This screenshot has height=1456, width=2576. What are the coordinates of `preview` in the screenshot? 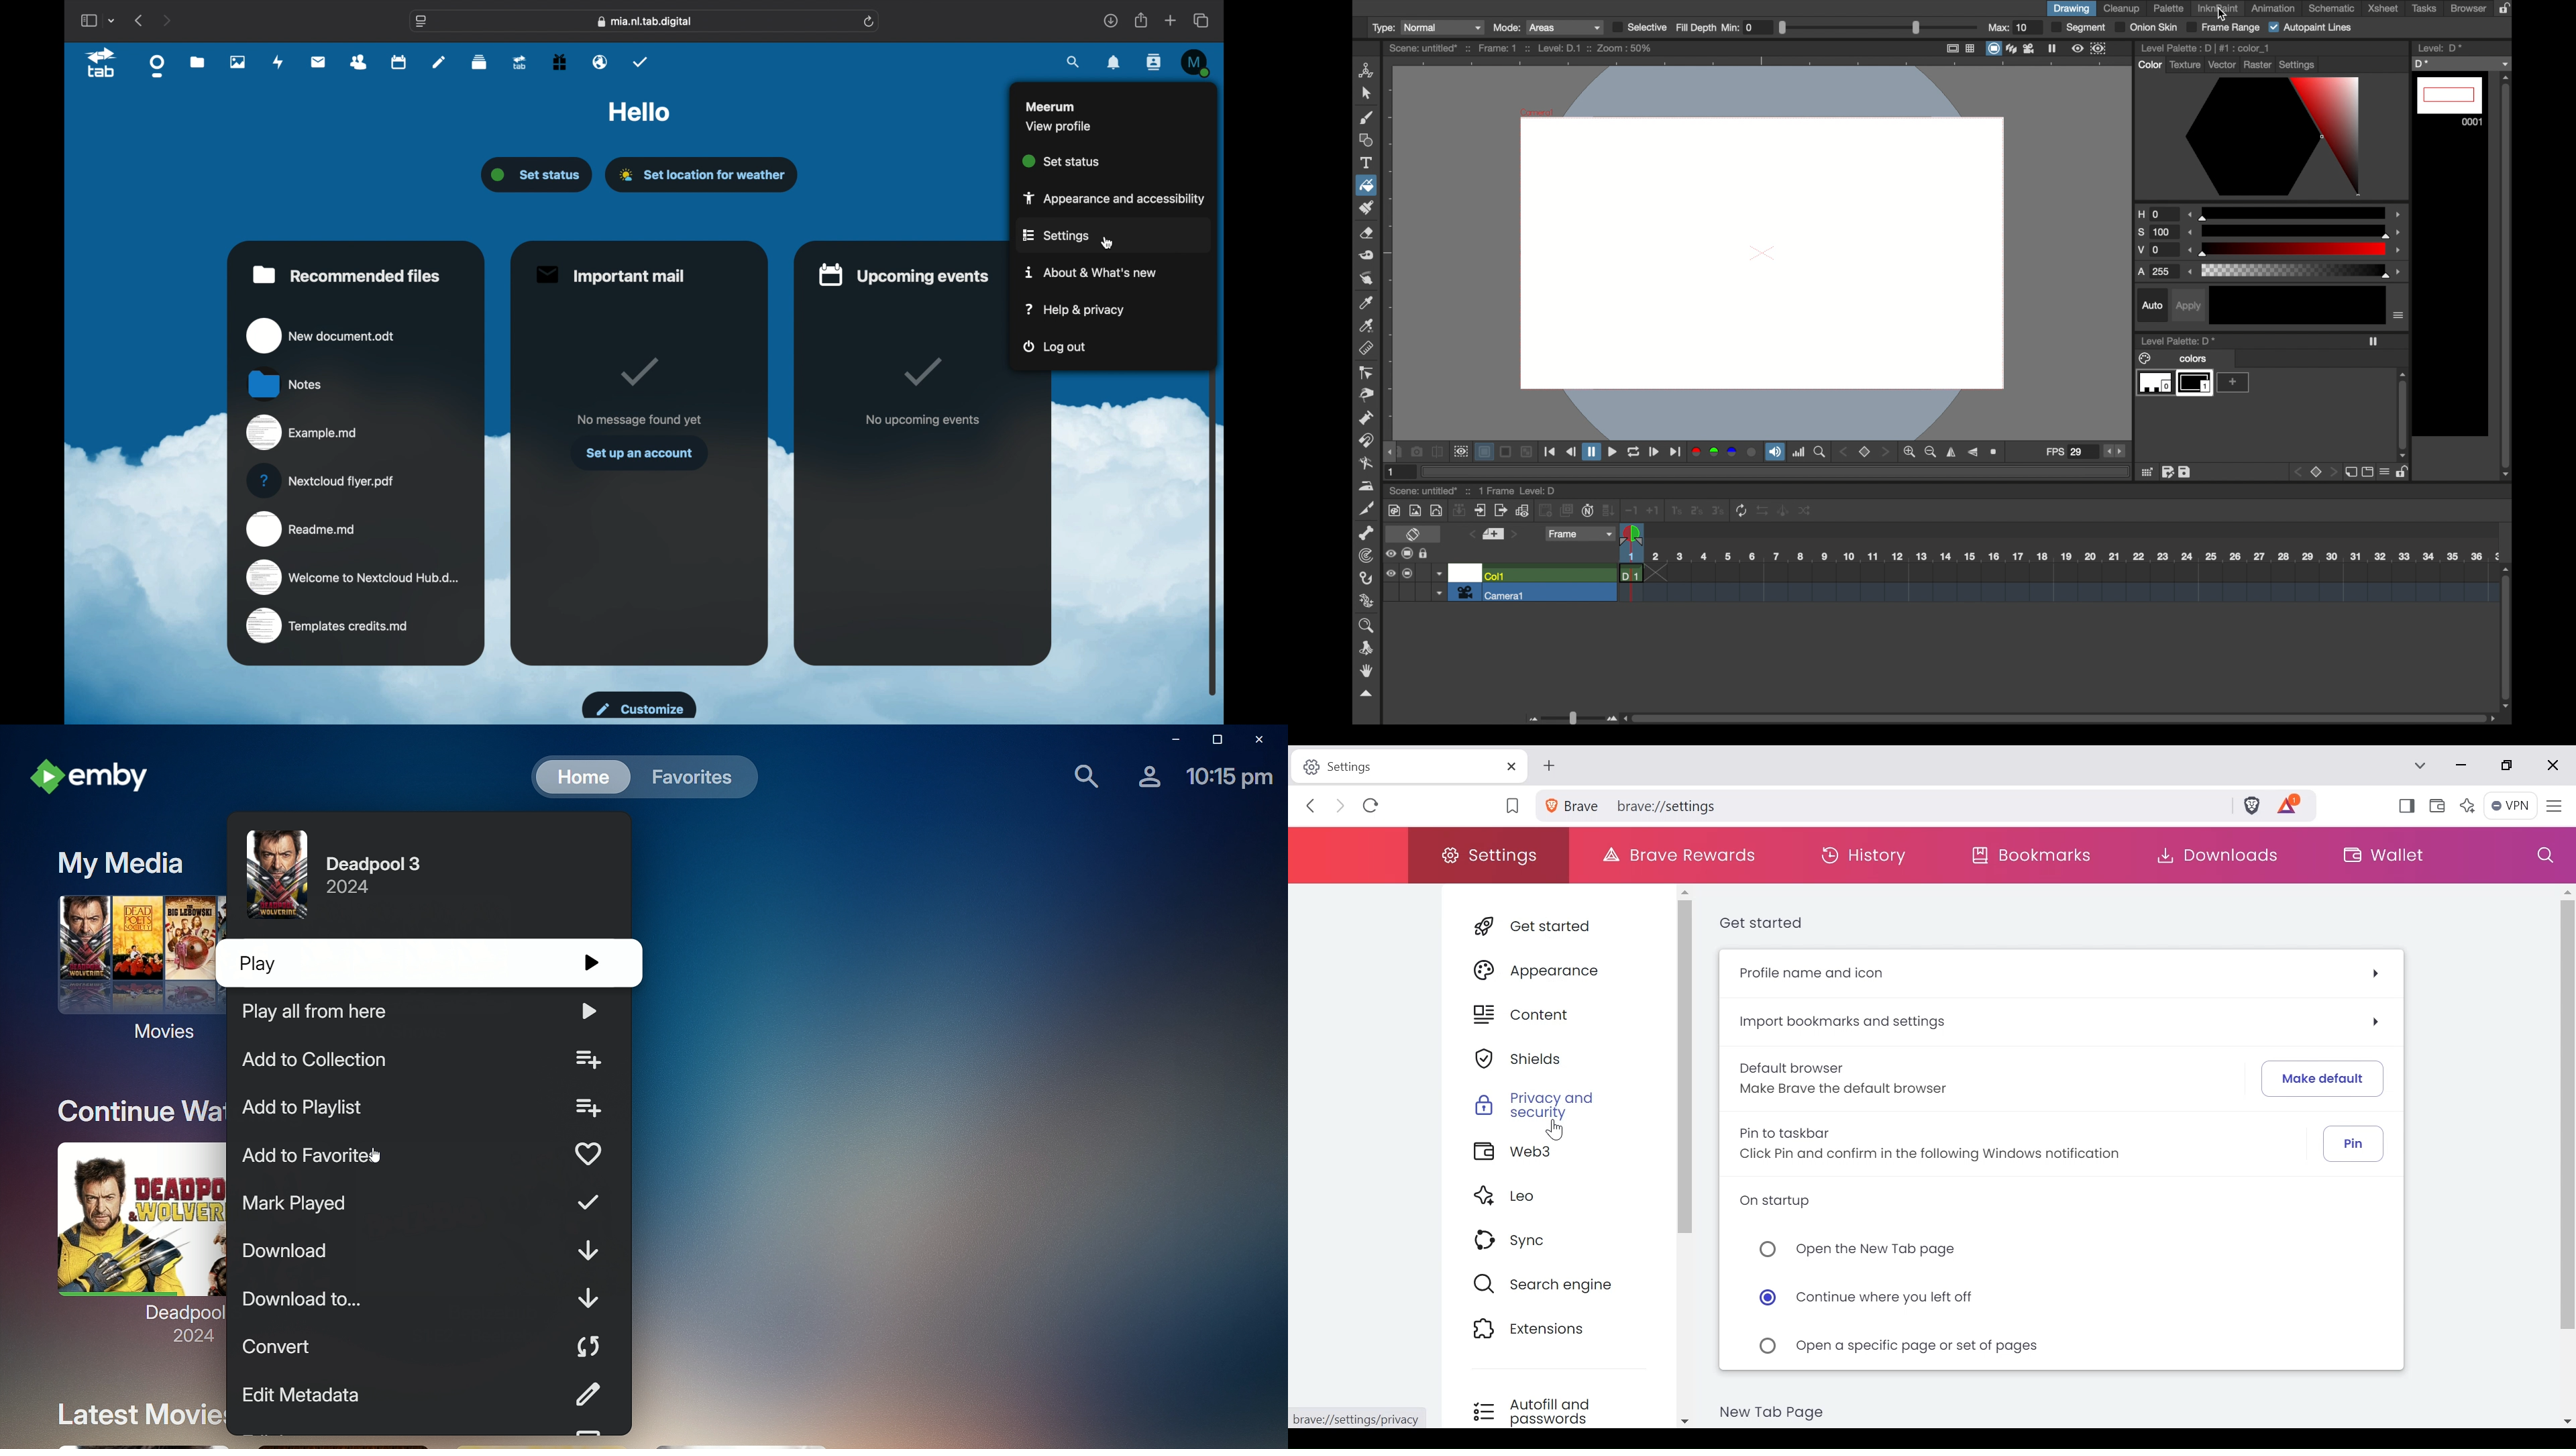 It's located at (1460, 452).